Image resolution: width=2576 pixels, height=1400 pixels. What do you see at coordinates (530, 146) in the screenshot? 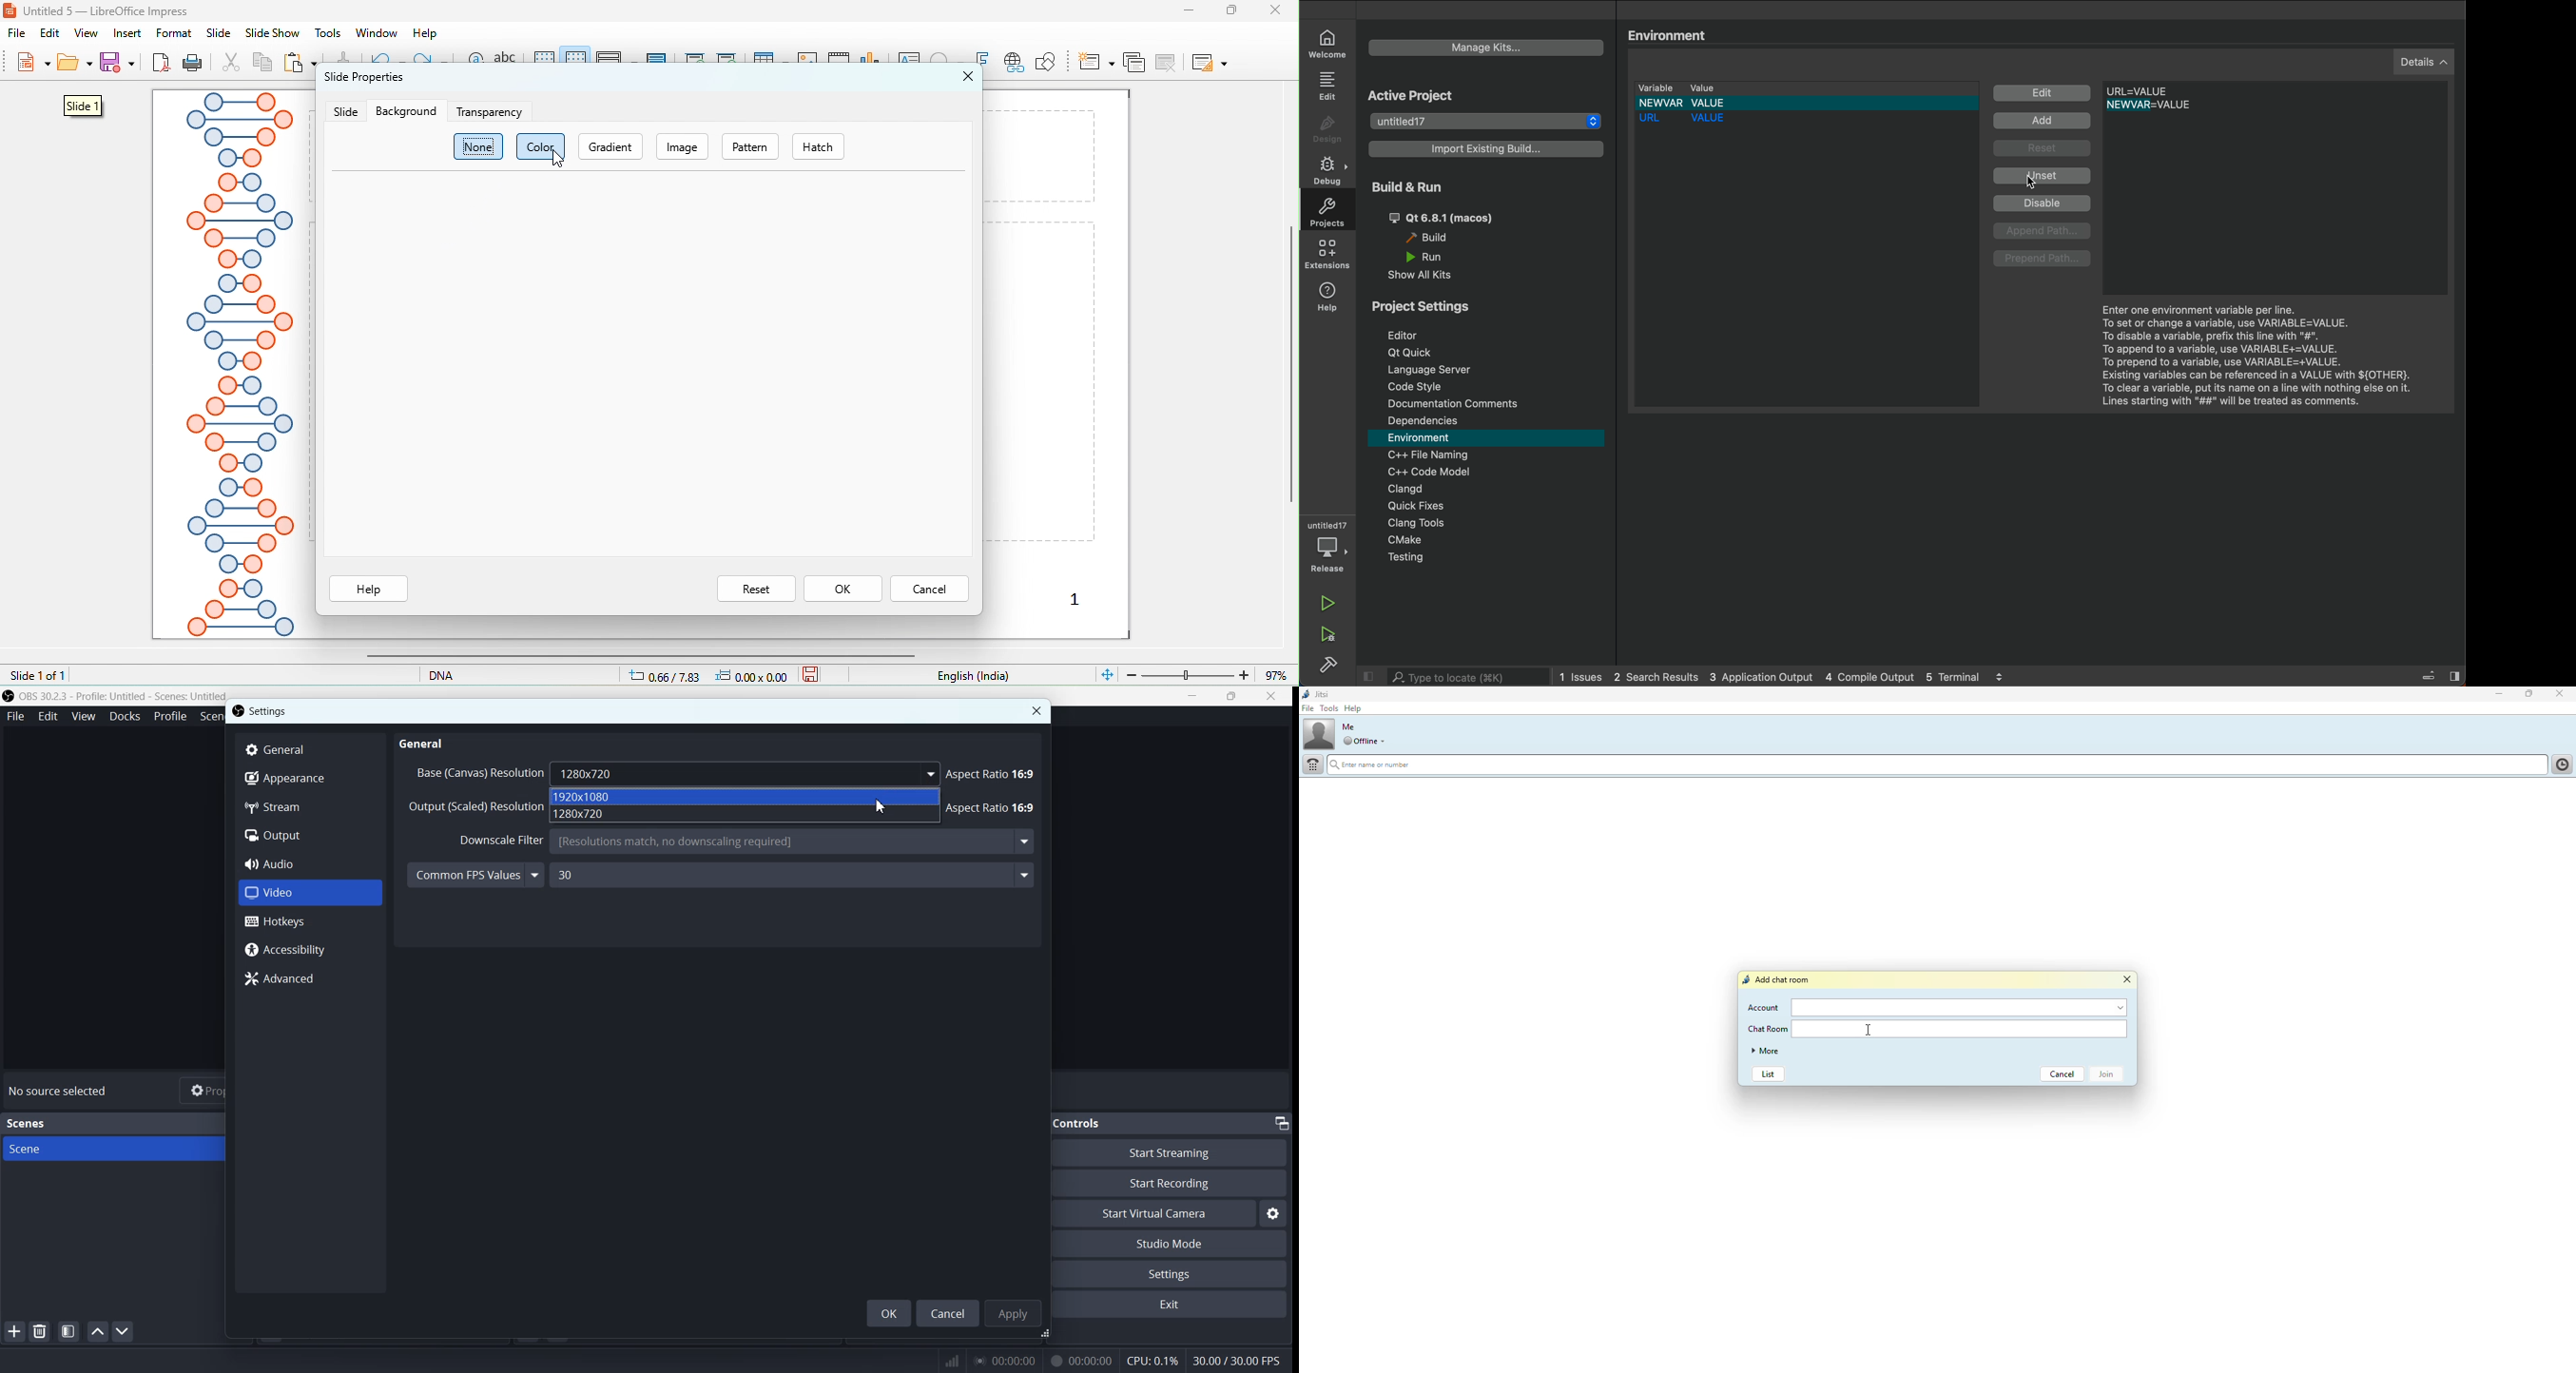
I see `color` at bounding box center [530, 146].